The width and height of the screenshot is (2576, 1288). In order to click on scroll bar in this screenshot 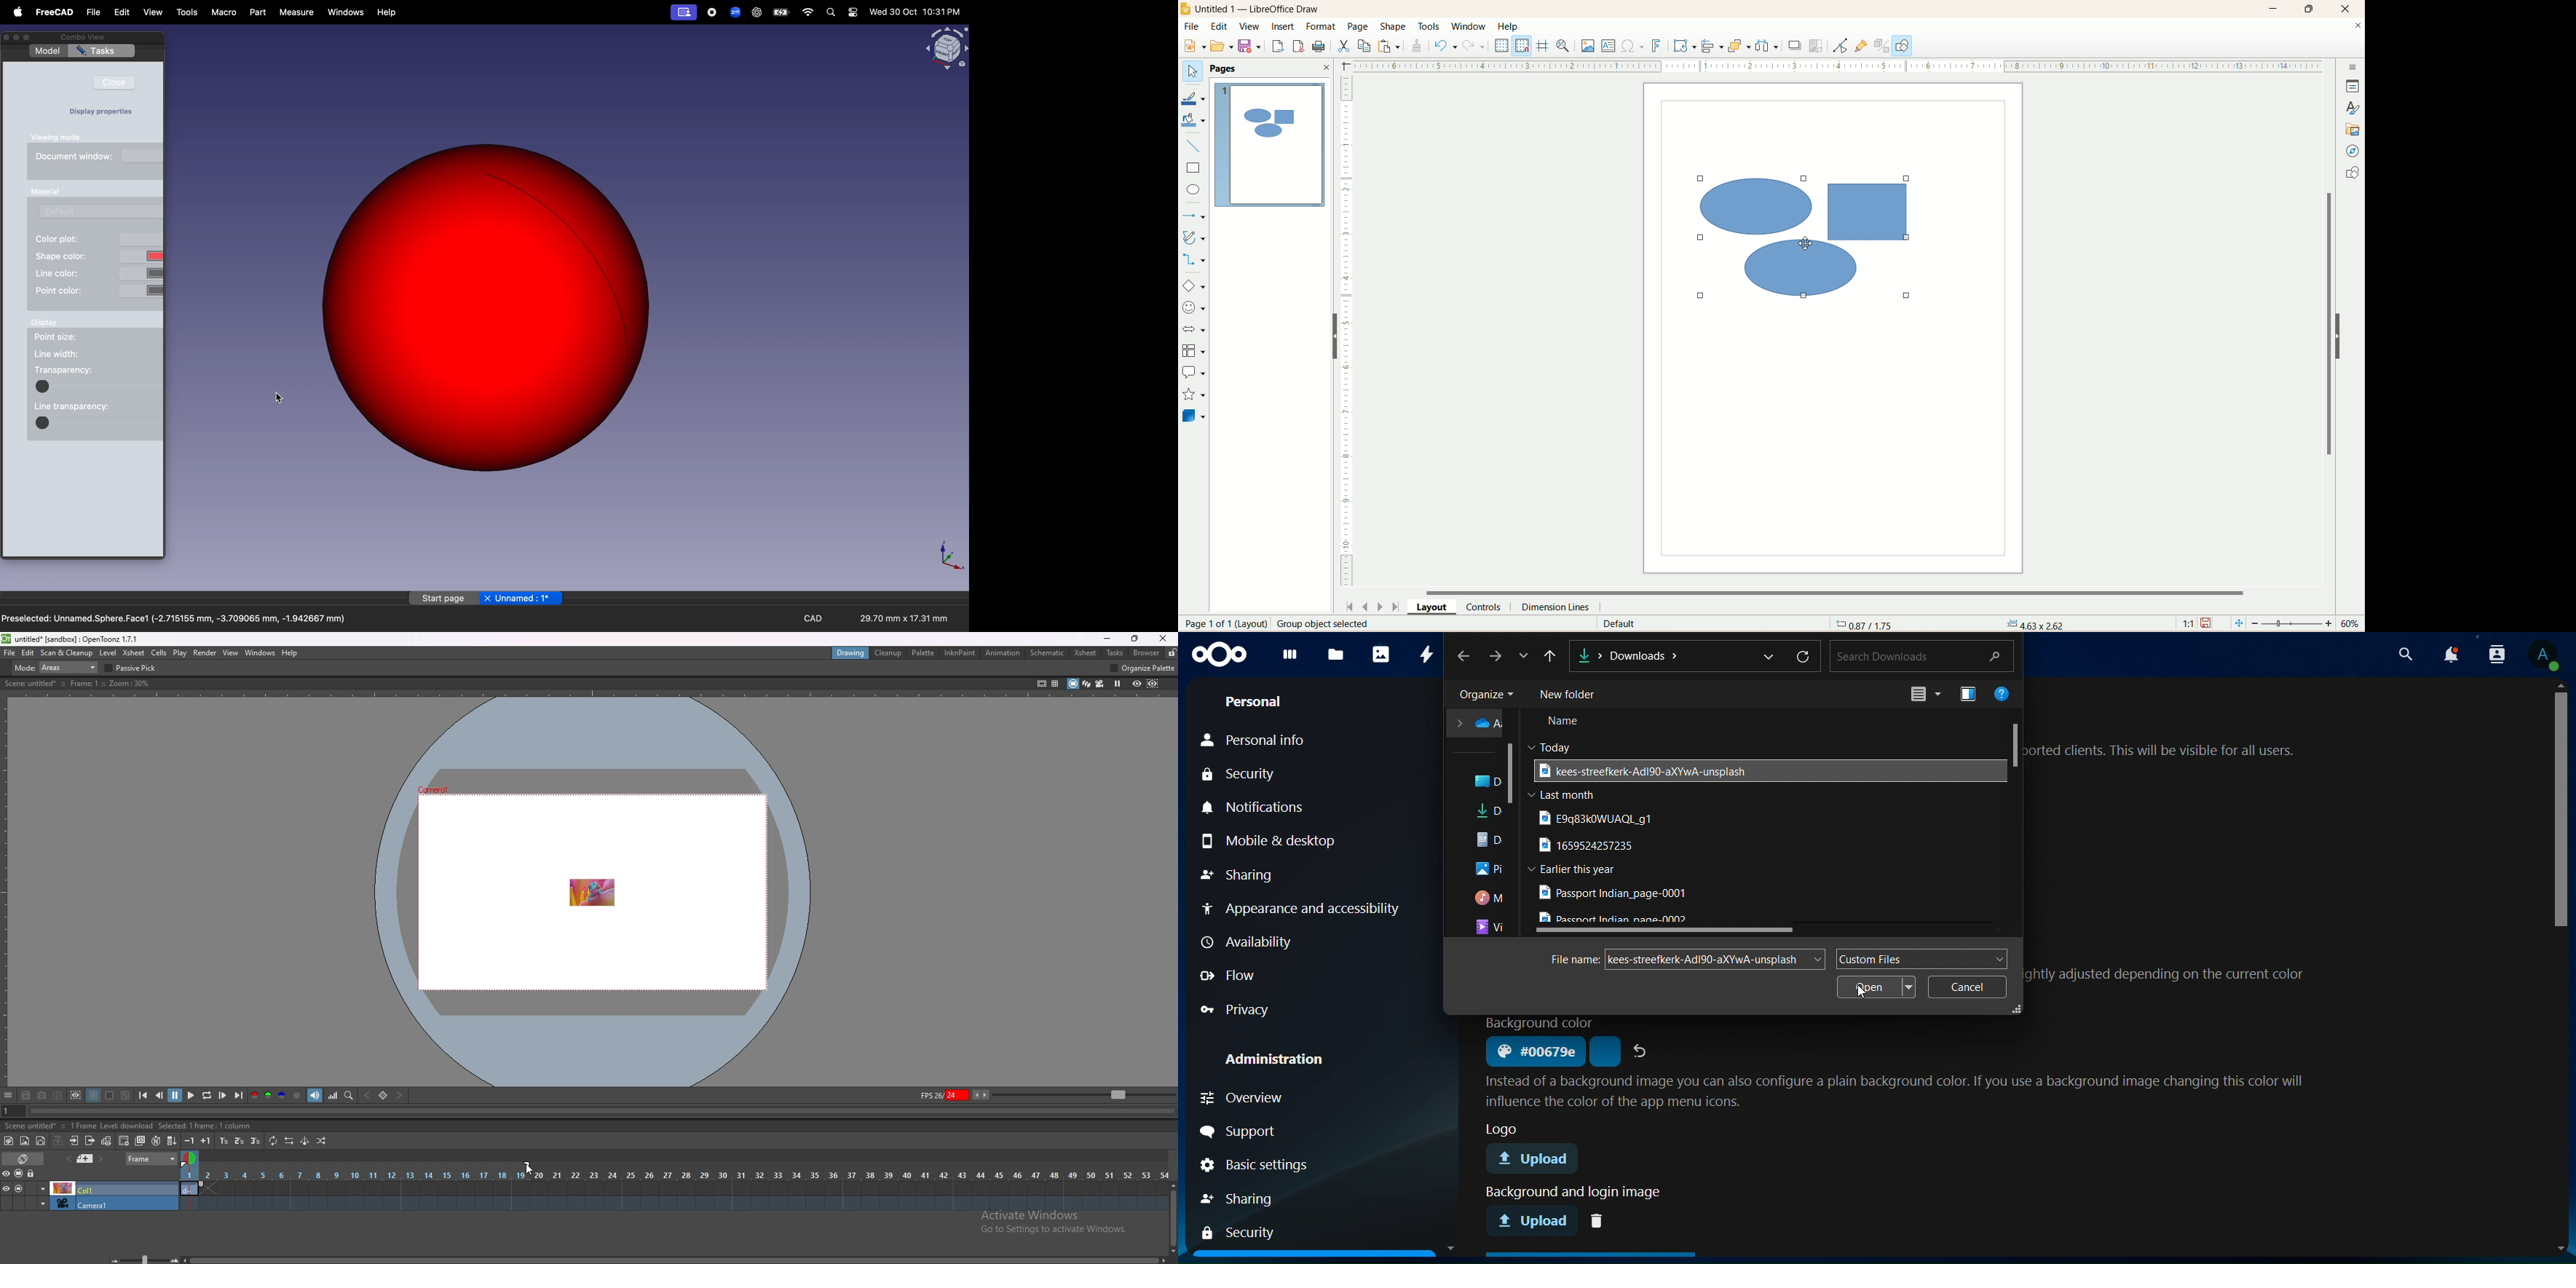, I will do `click(2016, 744)`.